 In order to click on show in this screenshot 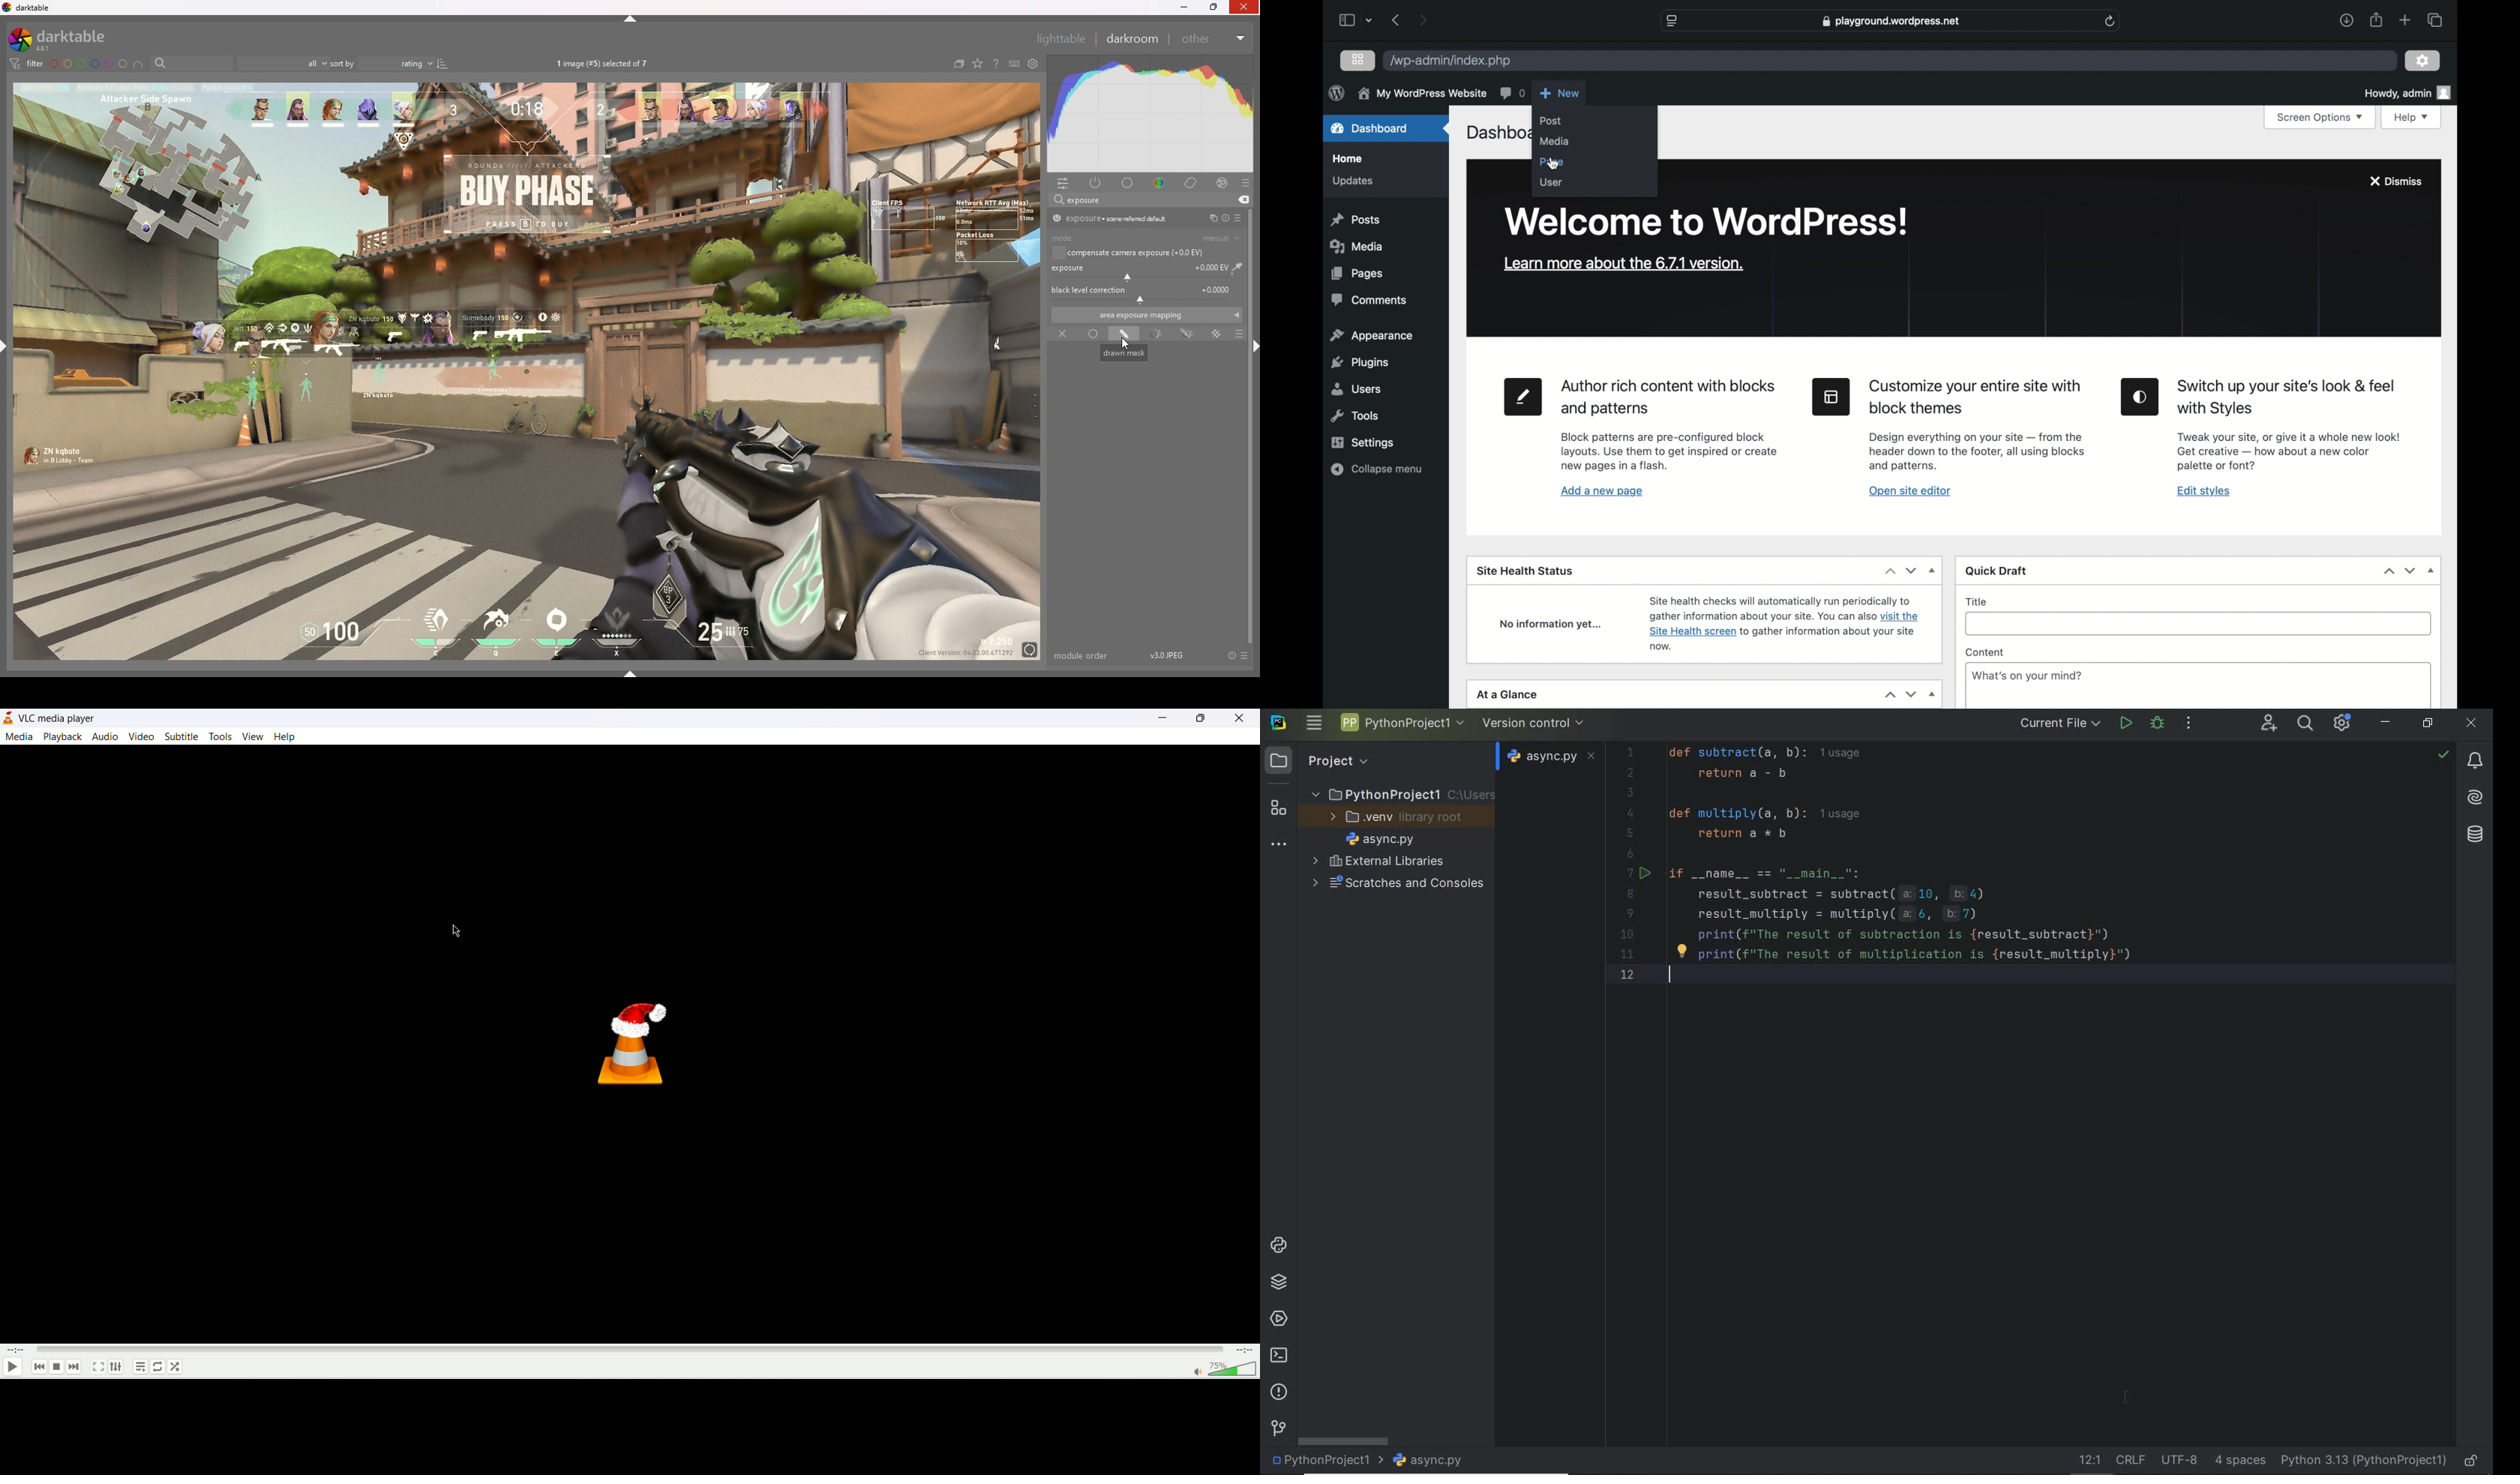, I will do `click(631, 673)`.